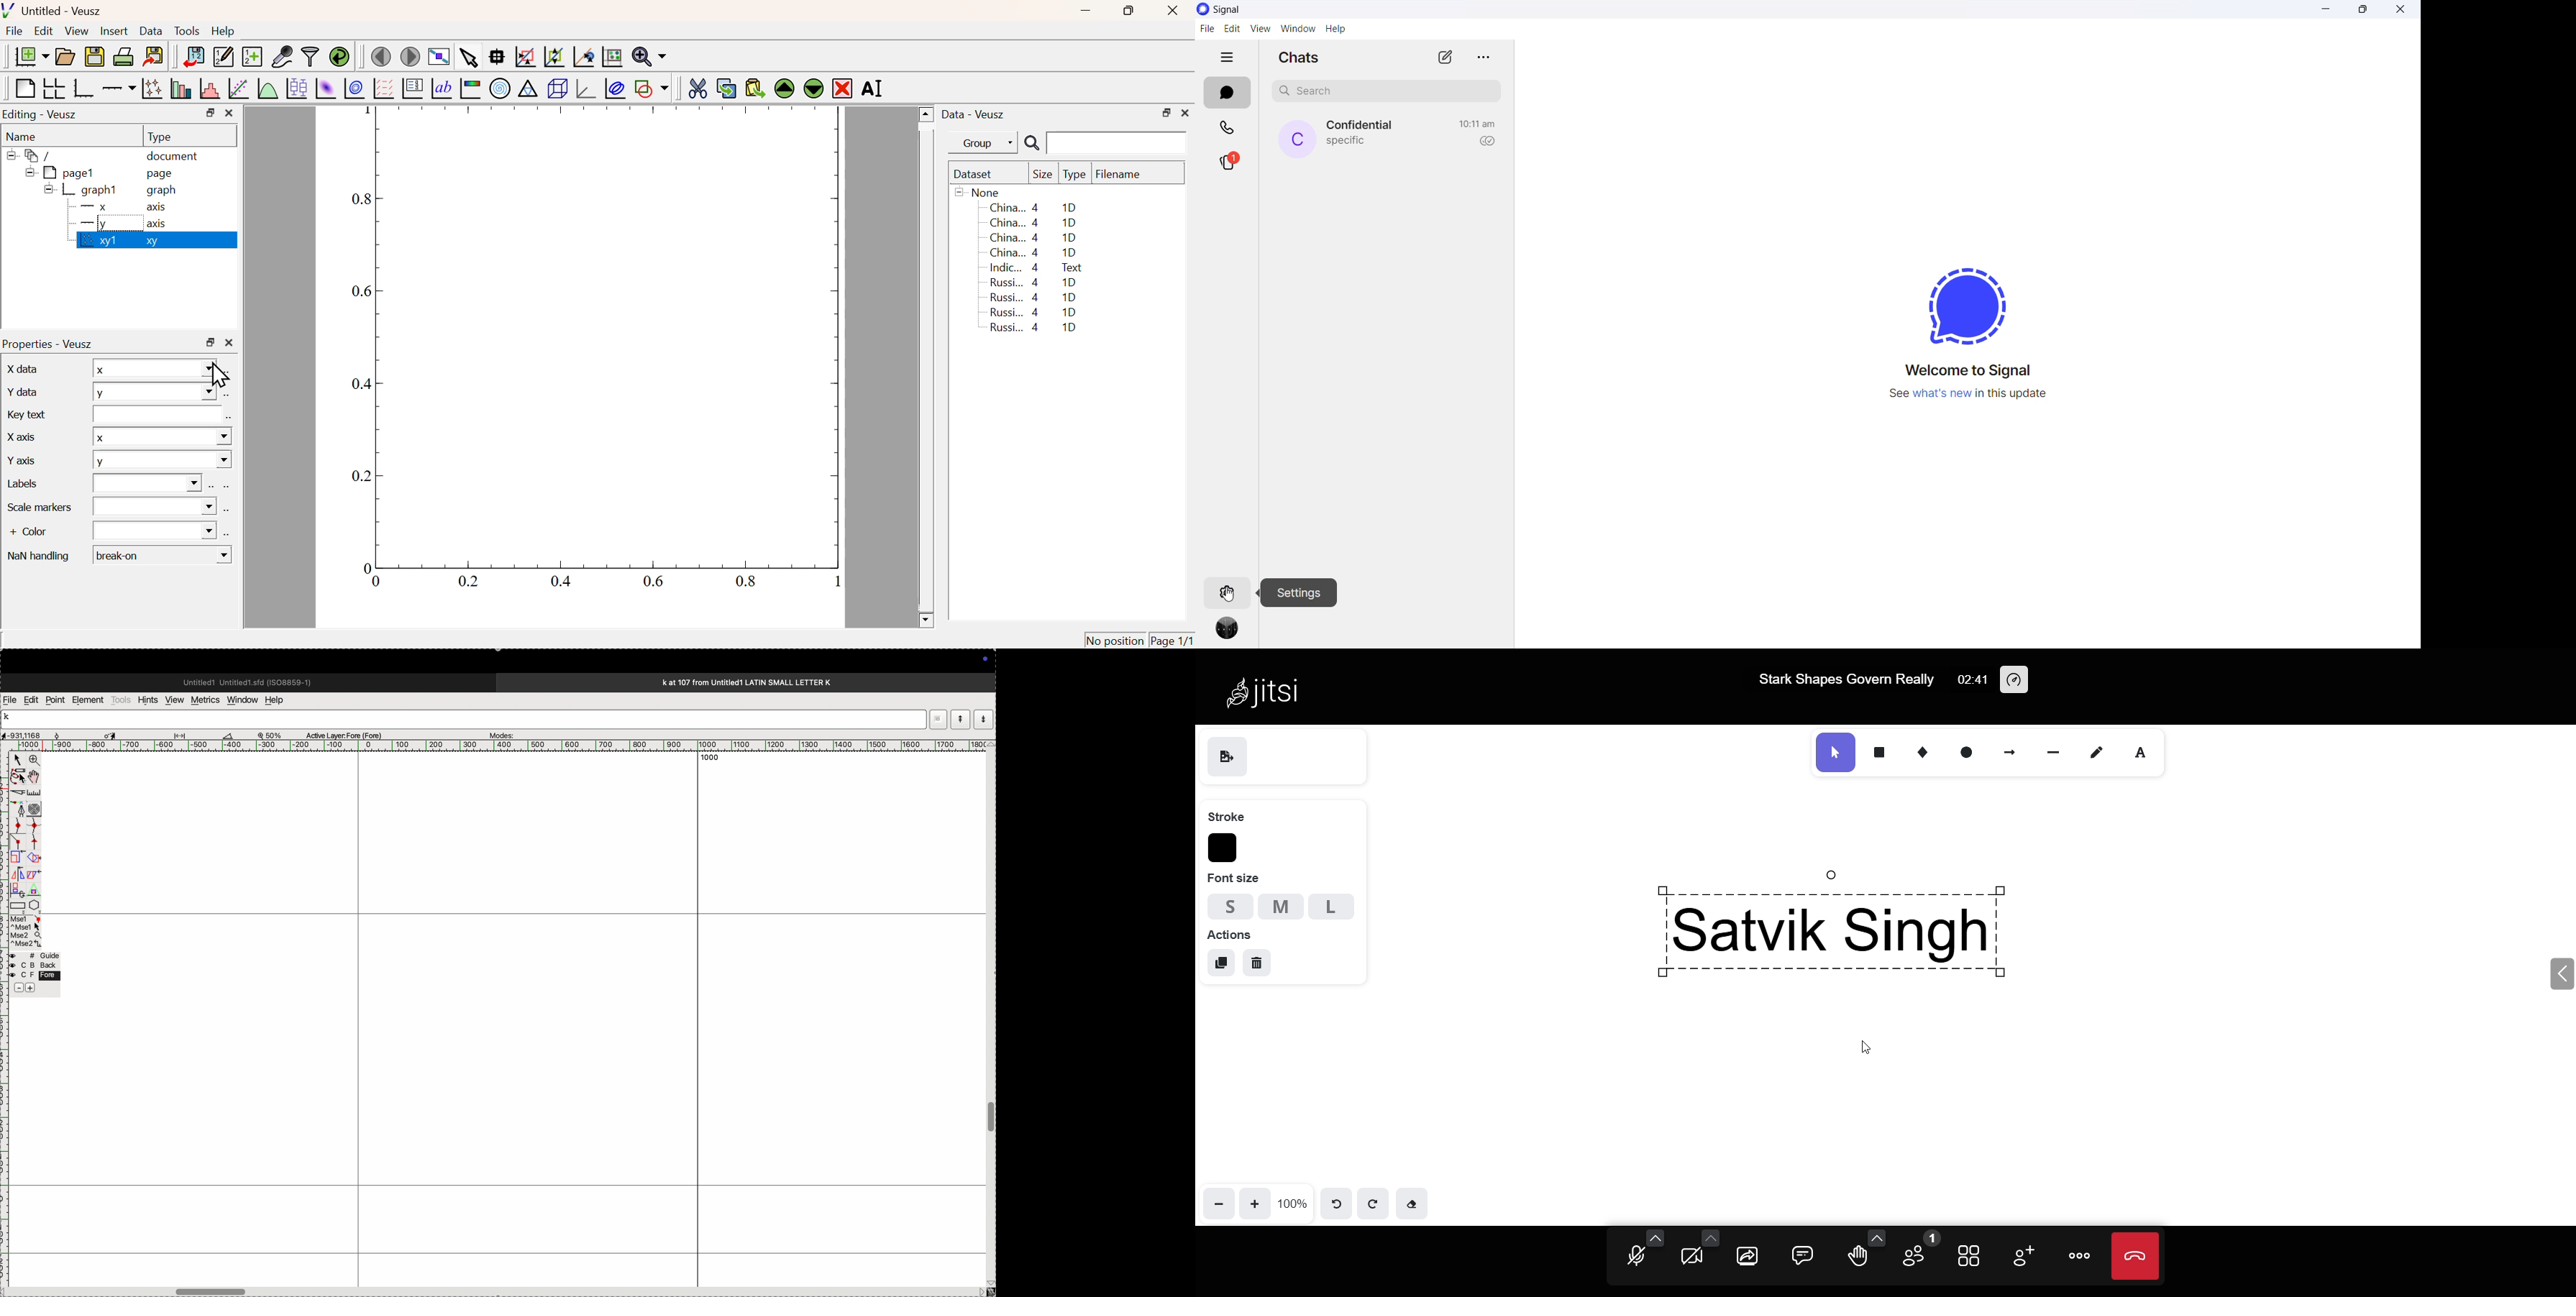  What do you see at coordinates (1966, 303) in the screenshot?
I see `signal logo` at bounding box center [1966, 303].